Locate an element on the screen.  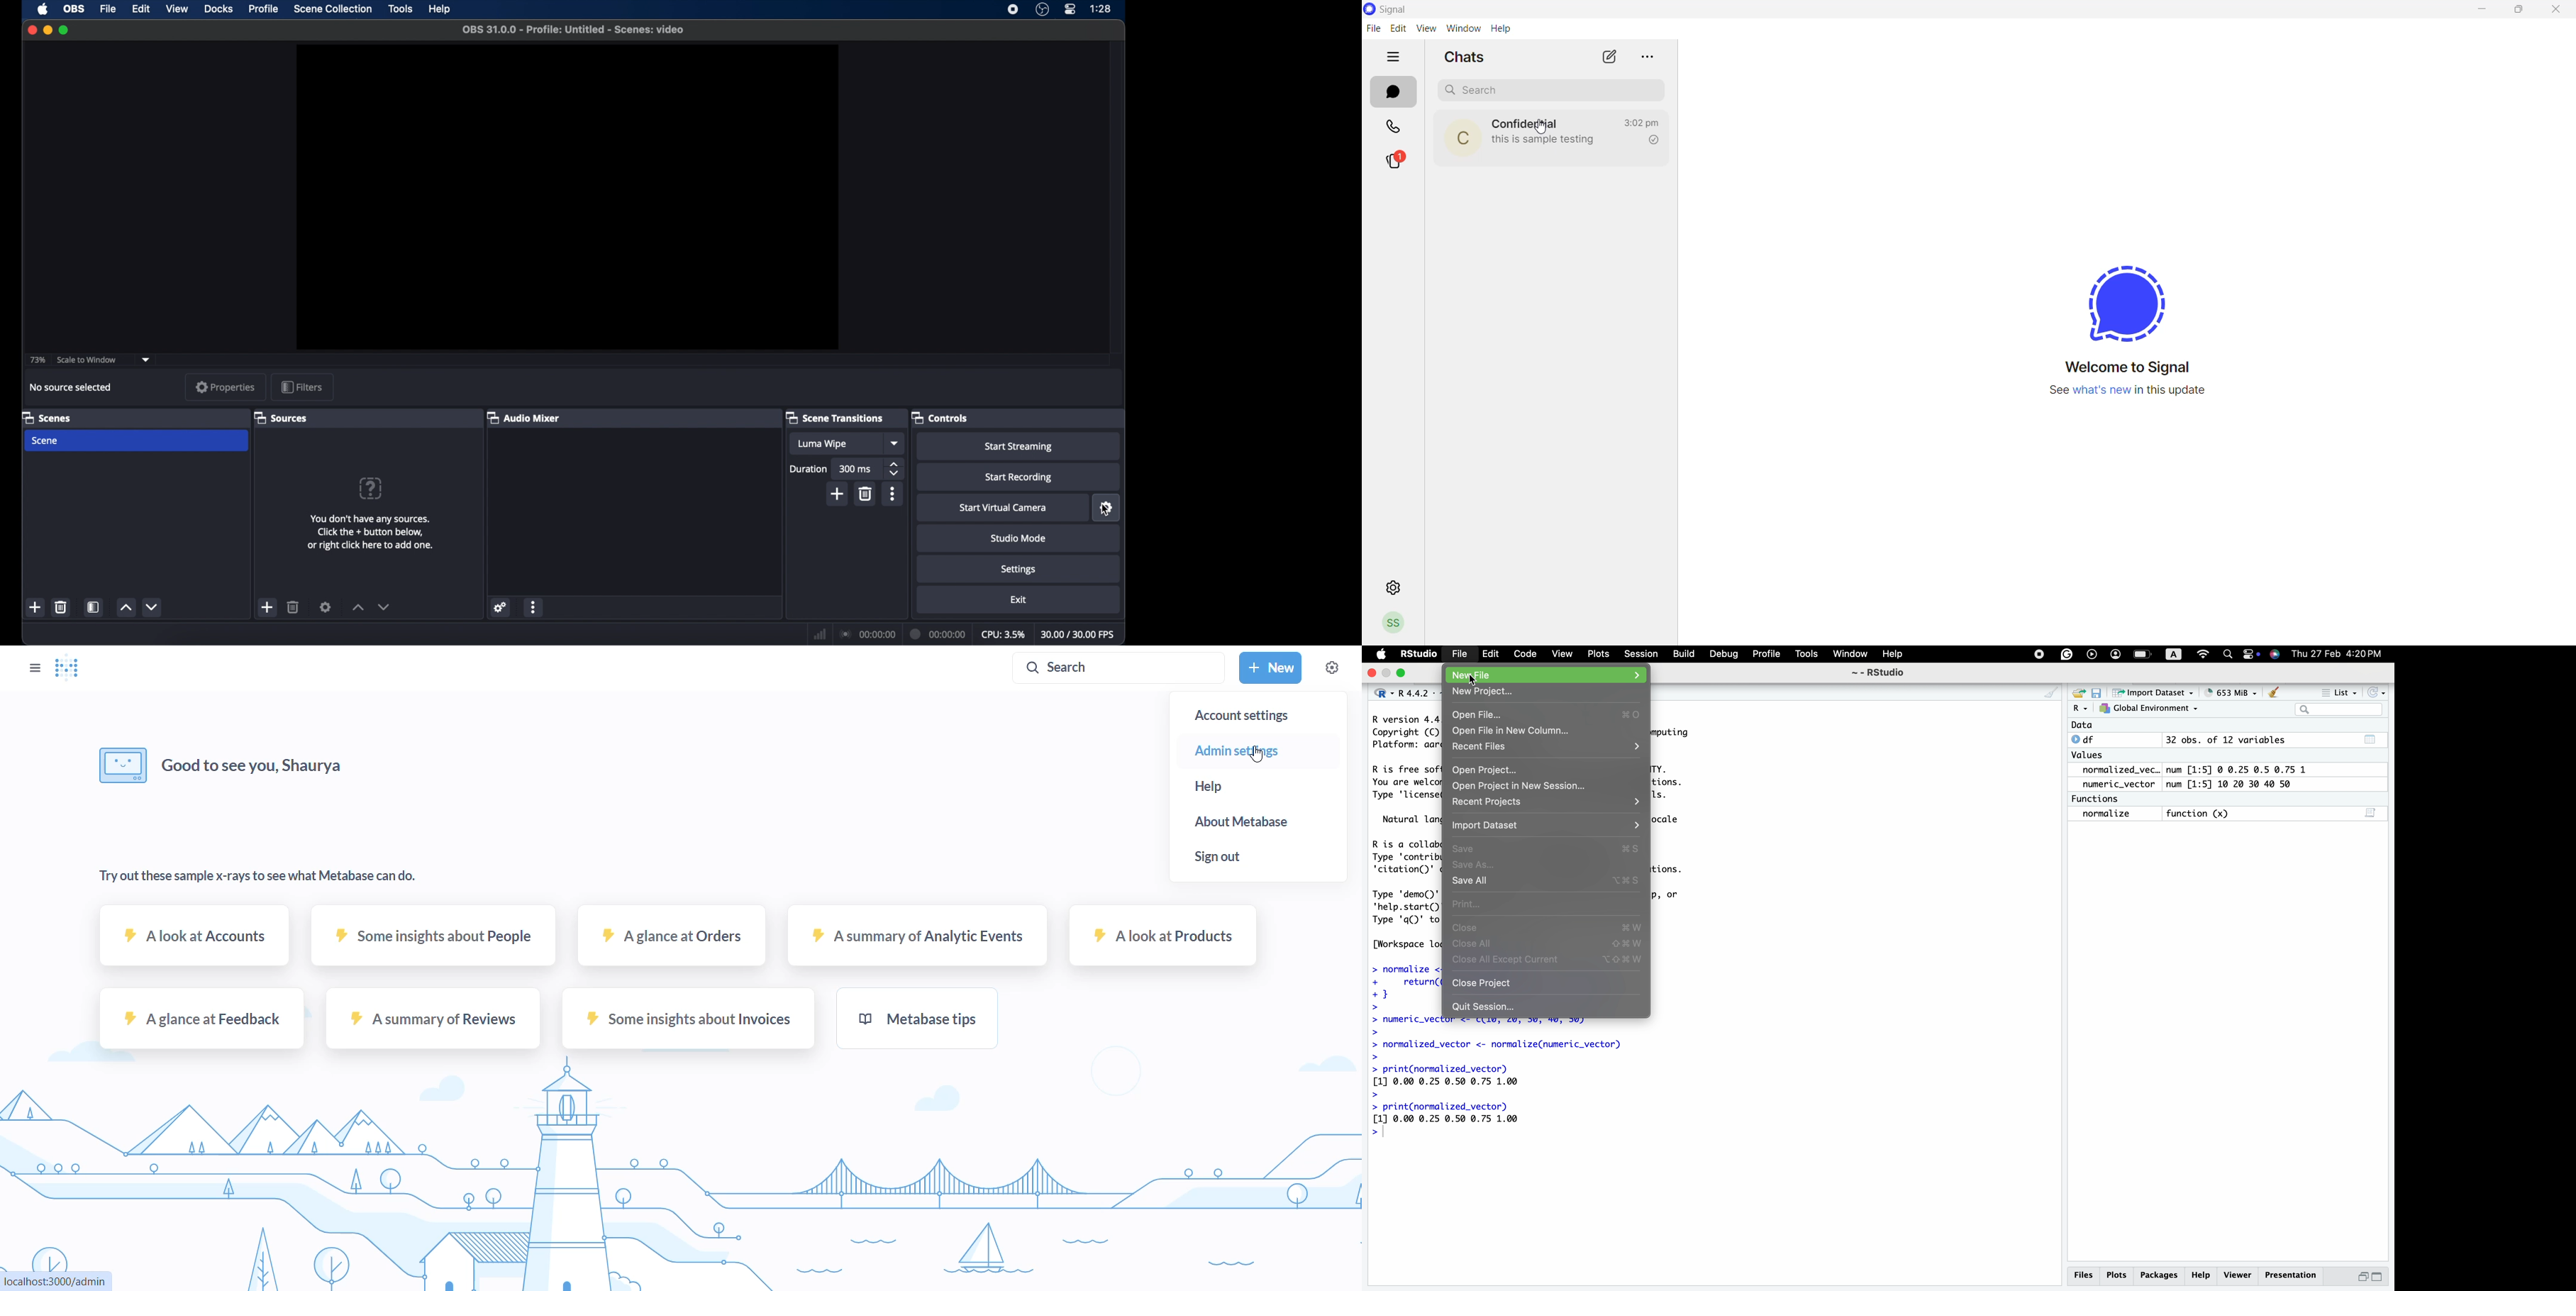
Open File in New Column is located at coordinates (1517, 733).